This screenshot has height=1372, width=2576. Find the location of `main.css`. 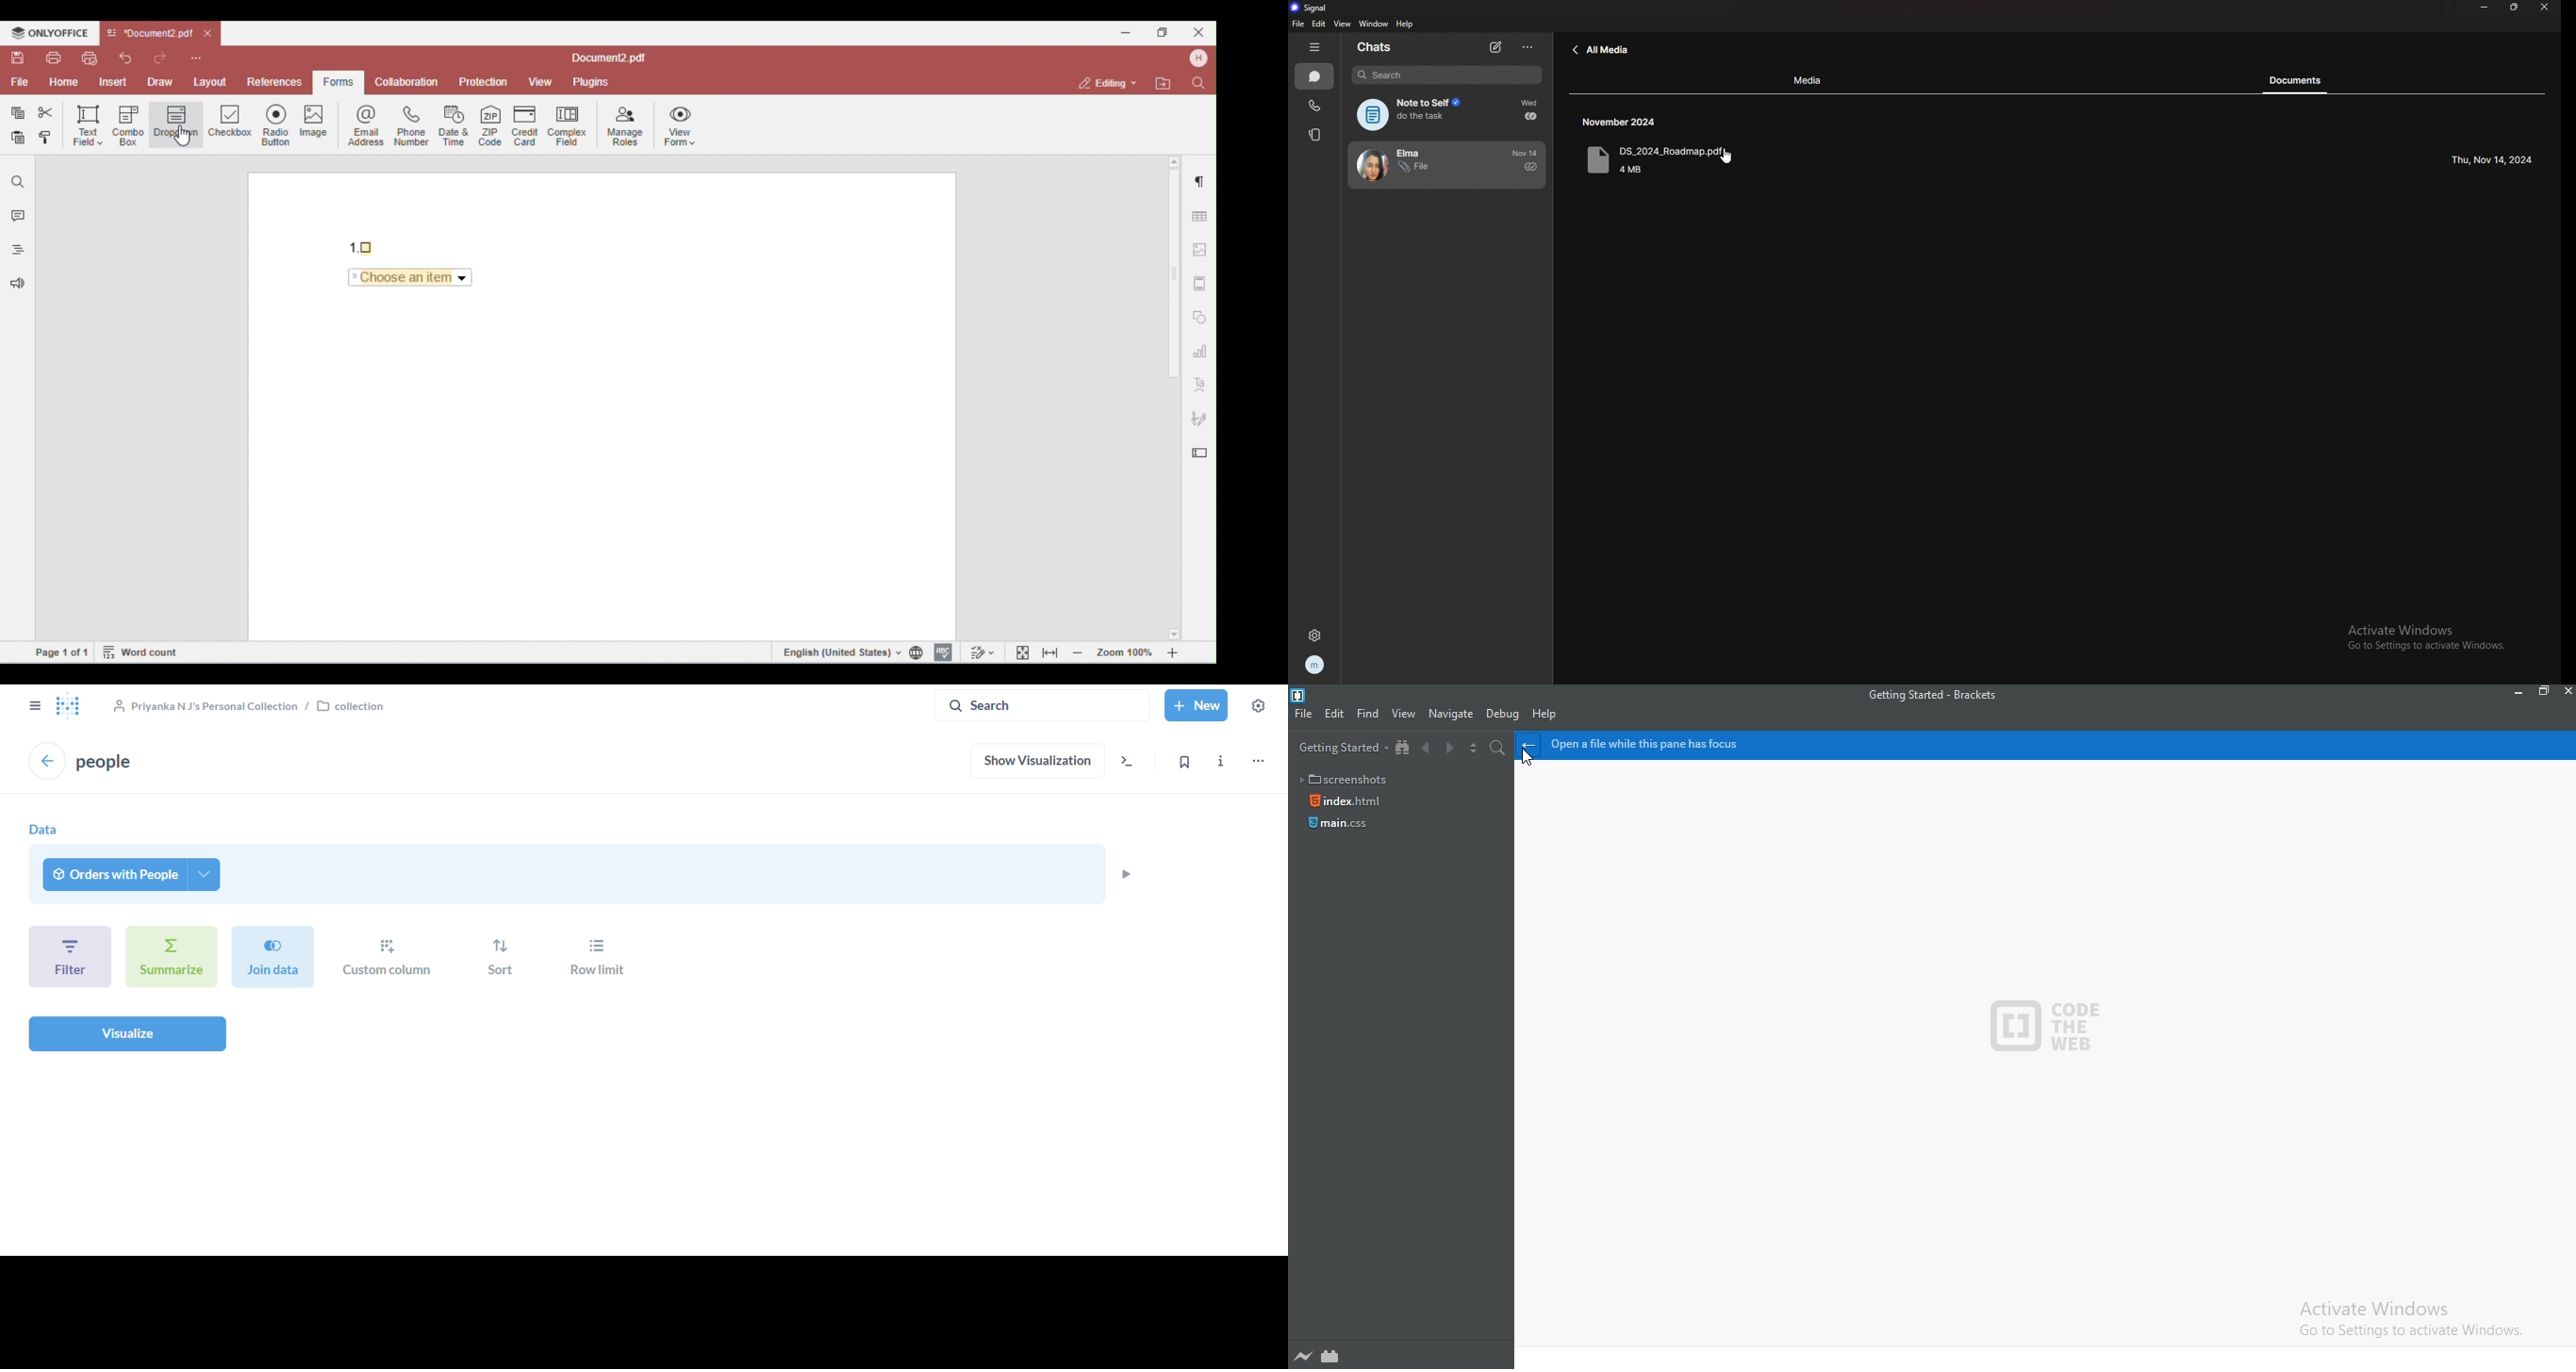

main.css is located at coordinates (1338, 825).